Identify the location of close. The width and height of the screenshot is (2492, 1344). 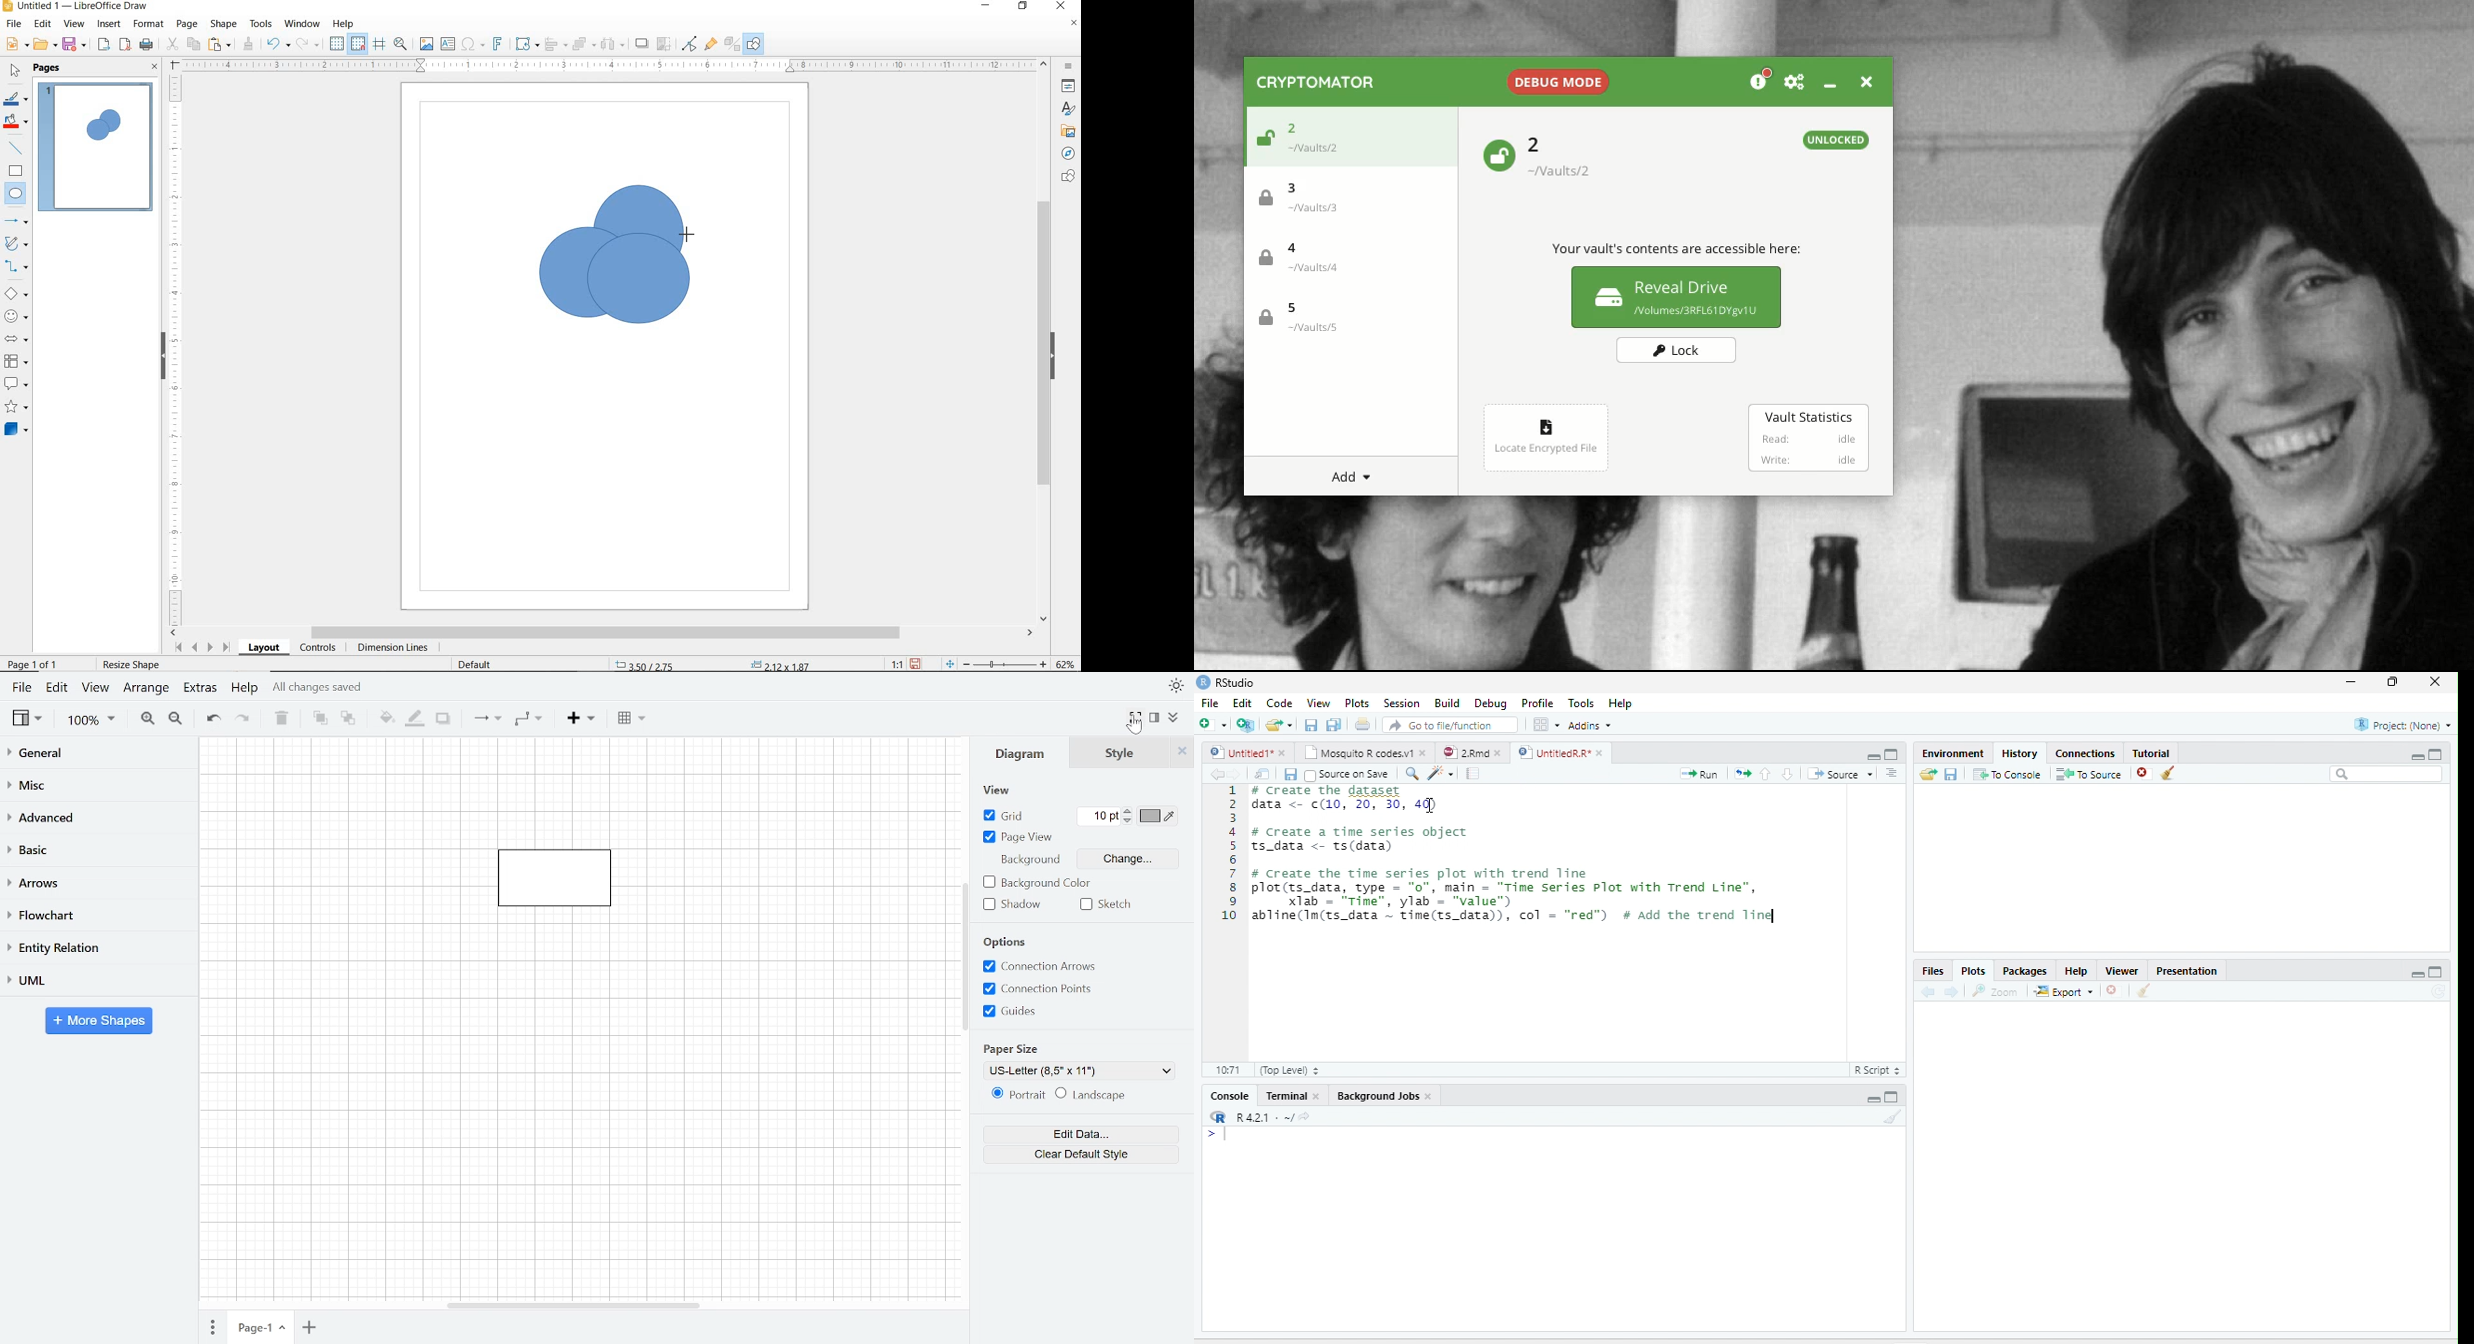
(1499, 753).